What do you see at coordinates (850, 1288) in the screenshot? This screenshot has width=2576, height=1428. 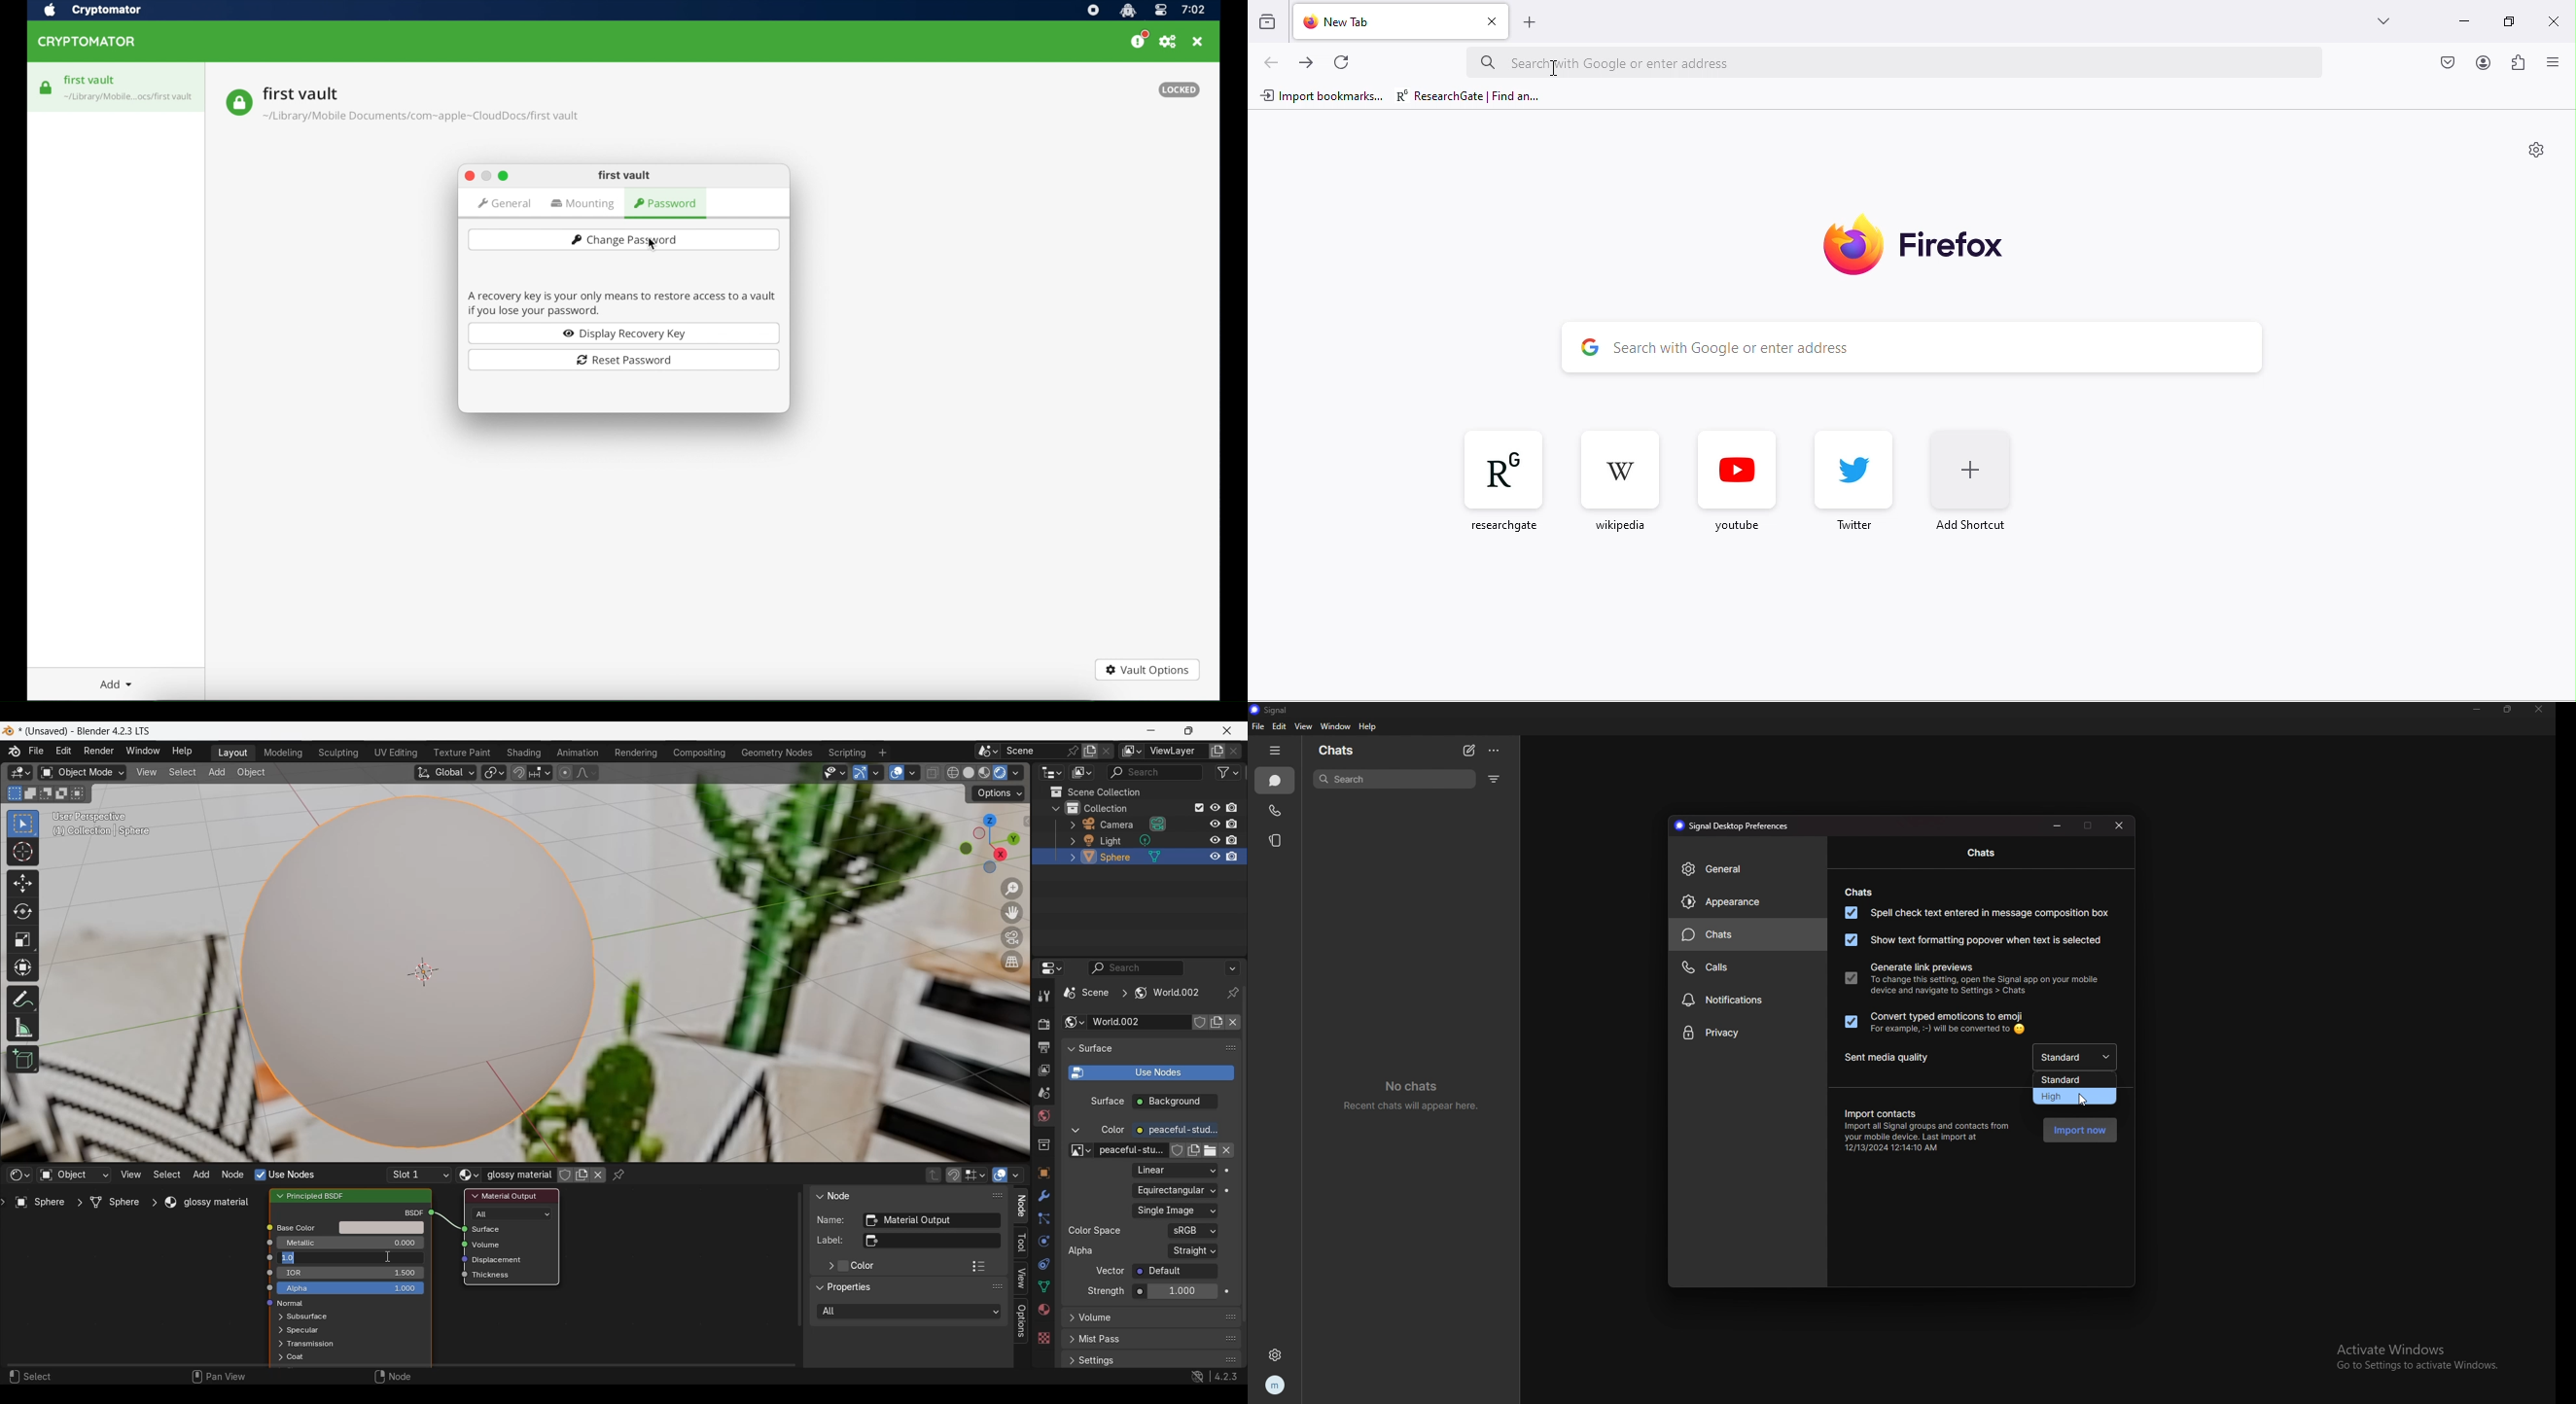 I see `Properties` at bounding box center [850, 1288].